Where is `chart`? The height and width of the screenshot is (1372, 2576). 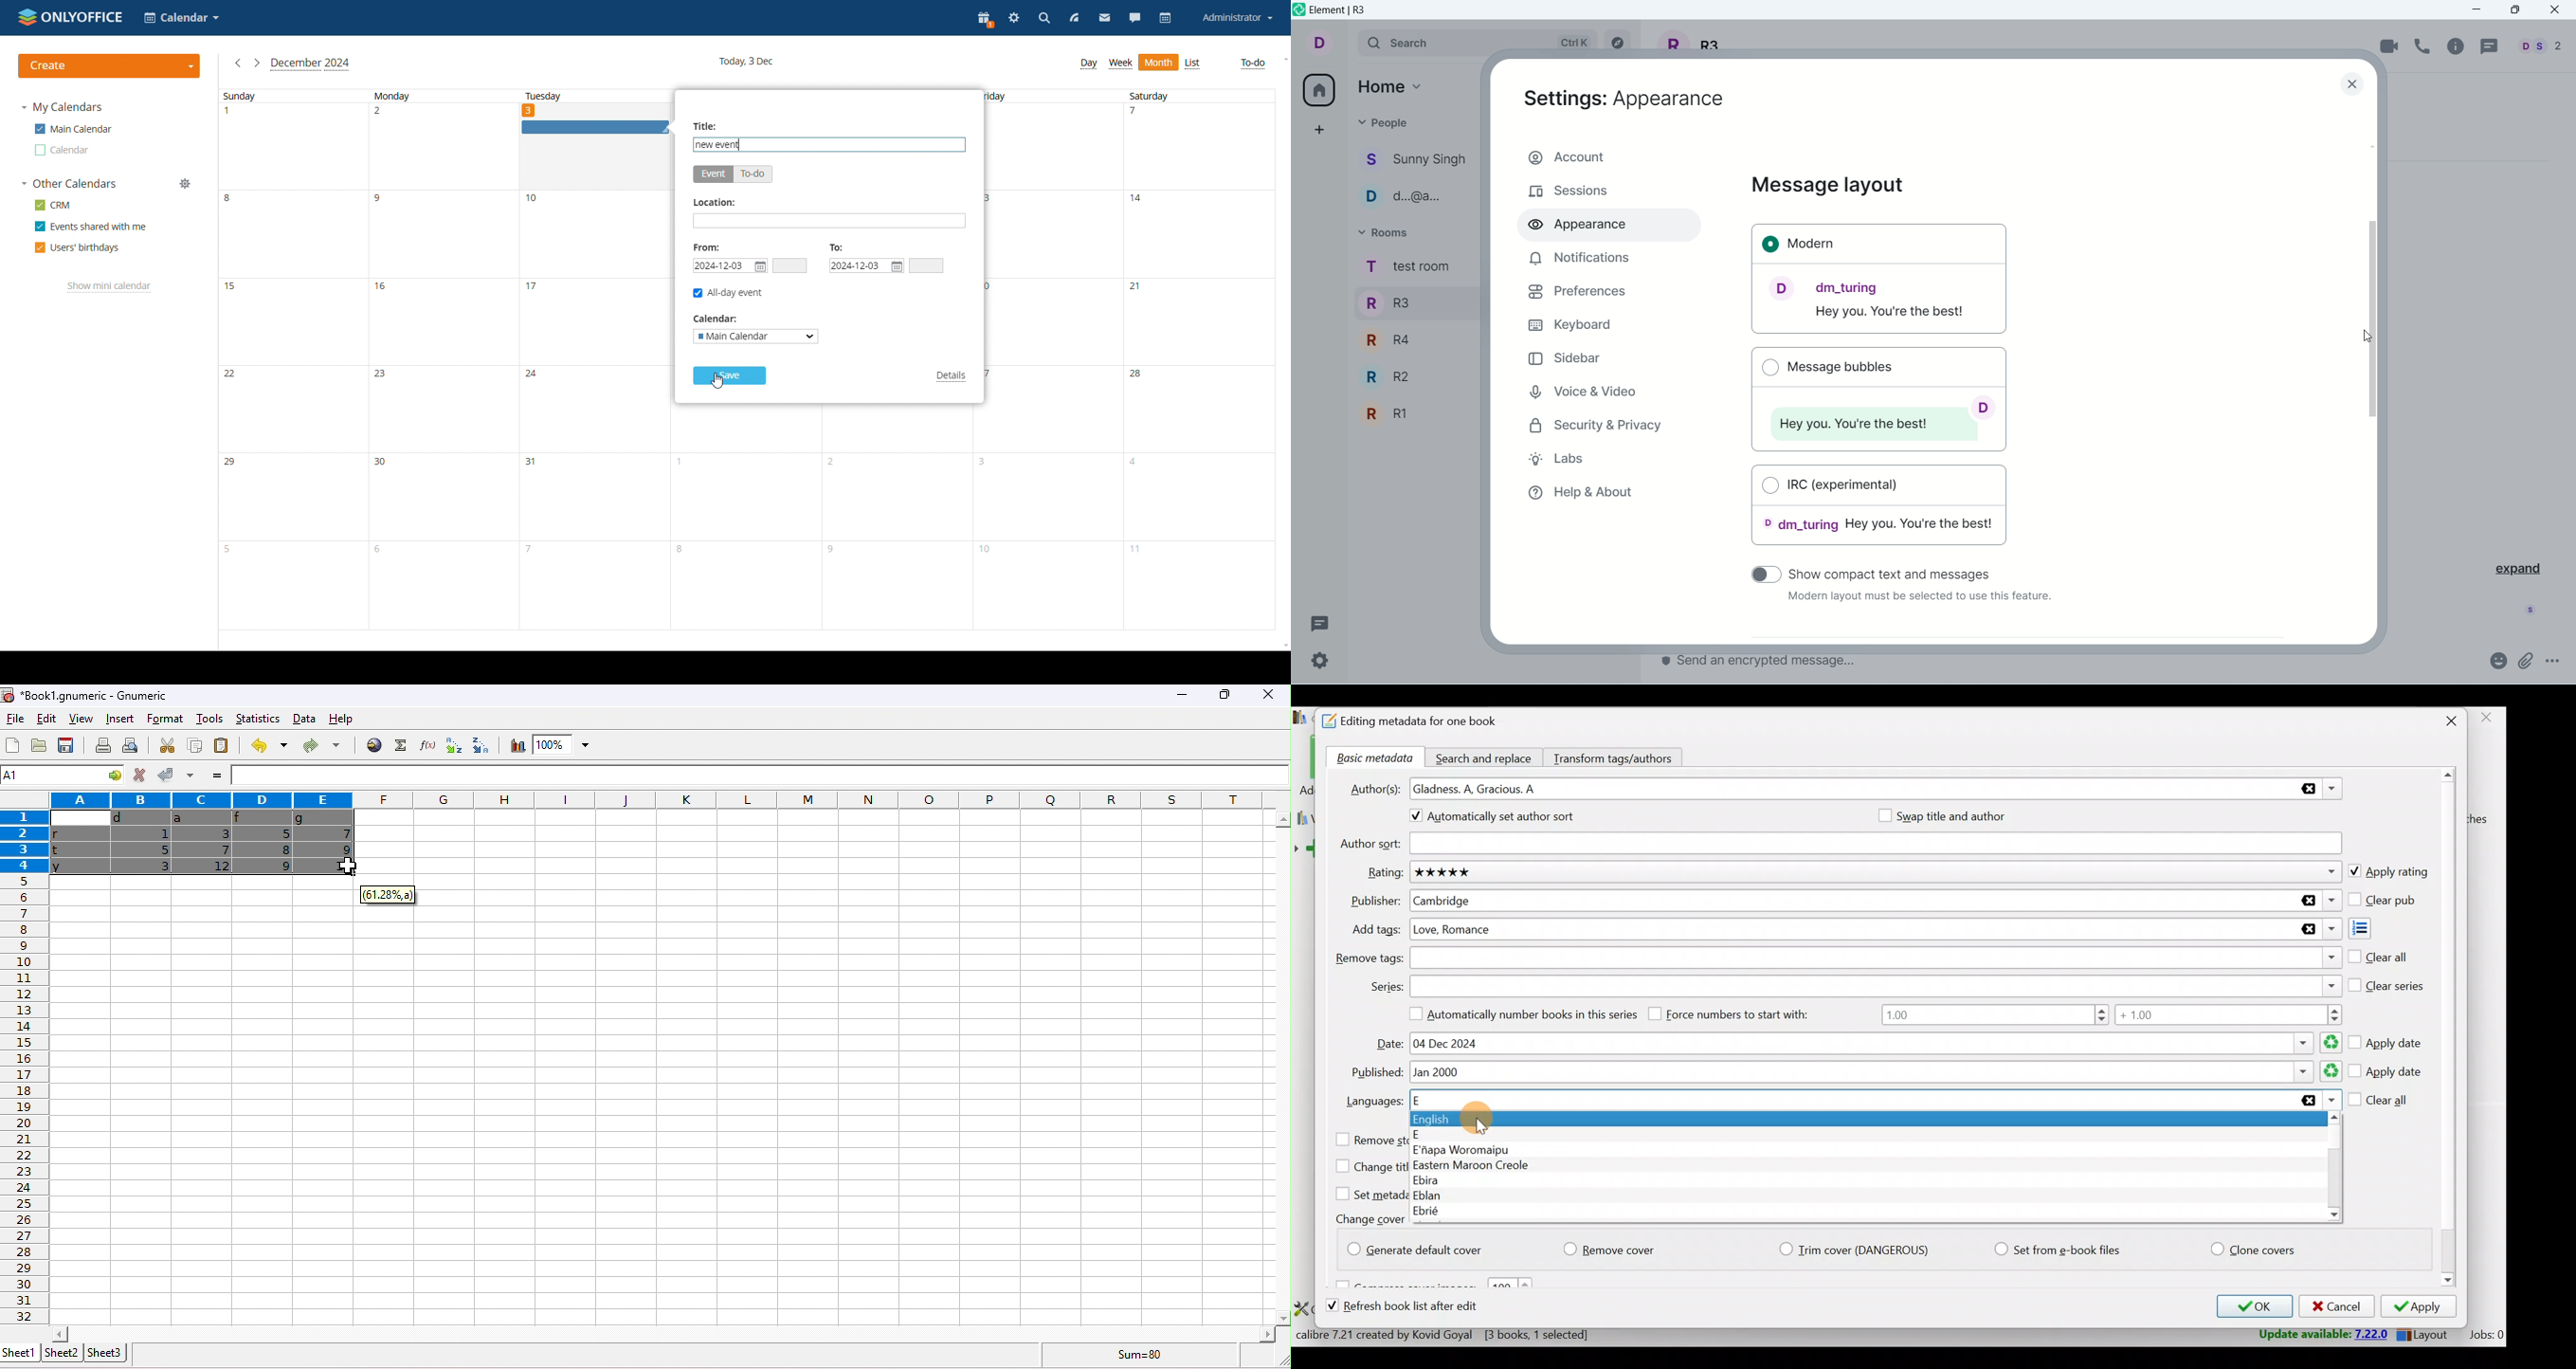
chart is located at coordinates (515, 745).